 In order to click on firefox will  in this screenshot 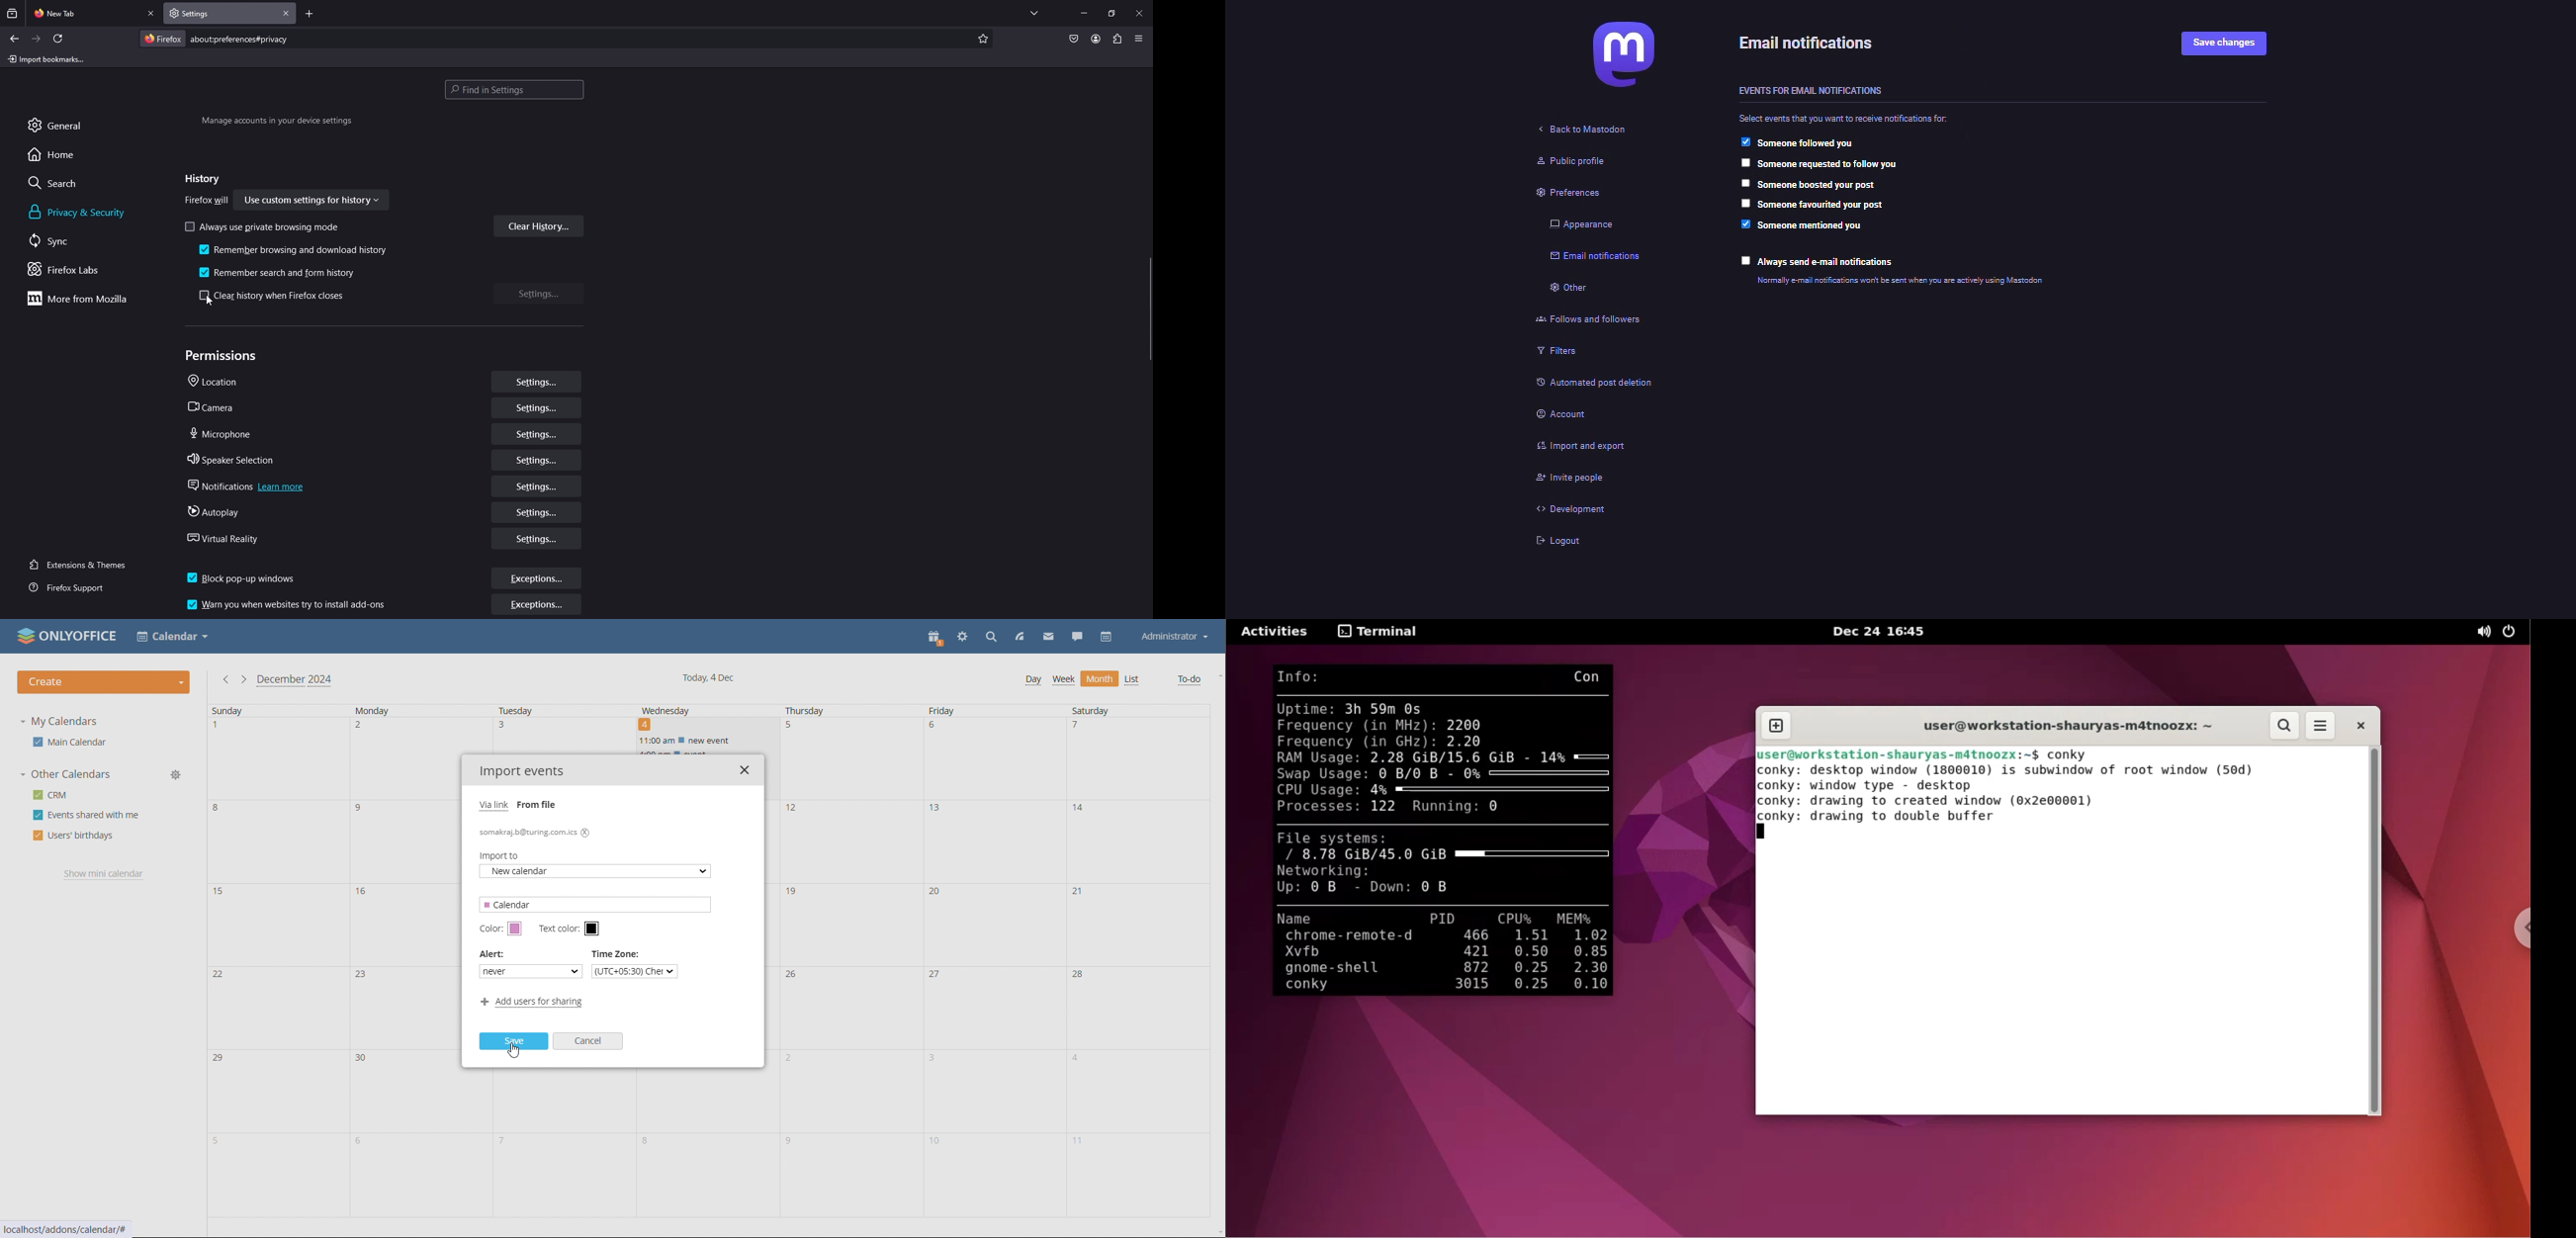, I will do `click(207, 201)`.